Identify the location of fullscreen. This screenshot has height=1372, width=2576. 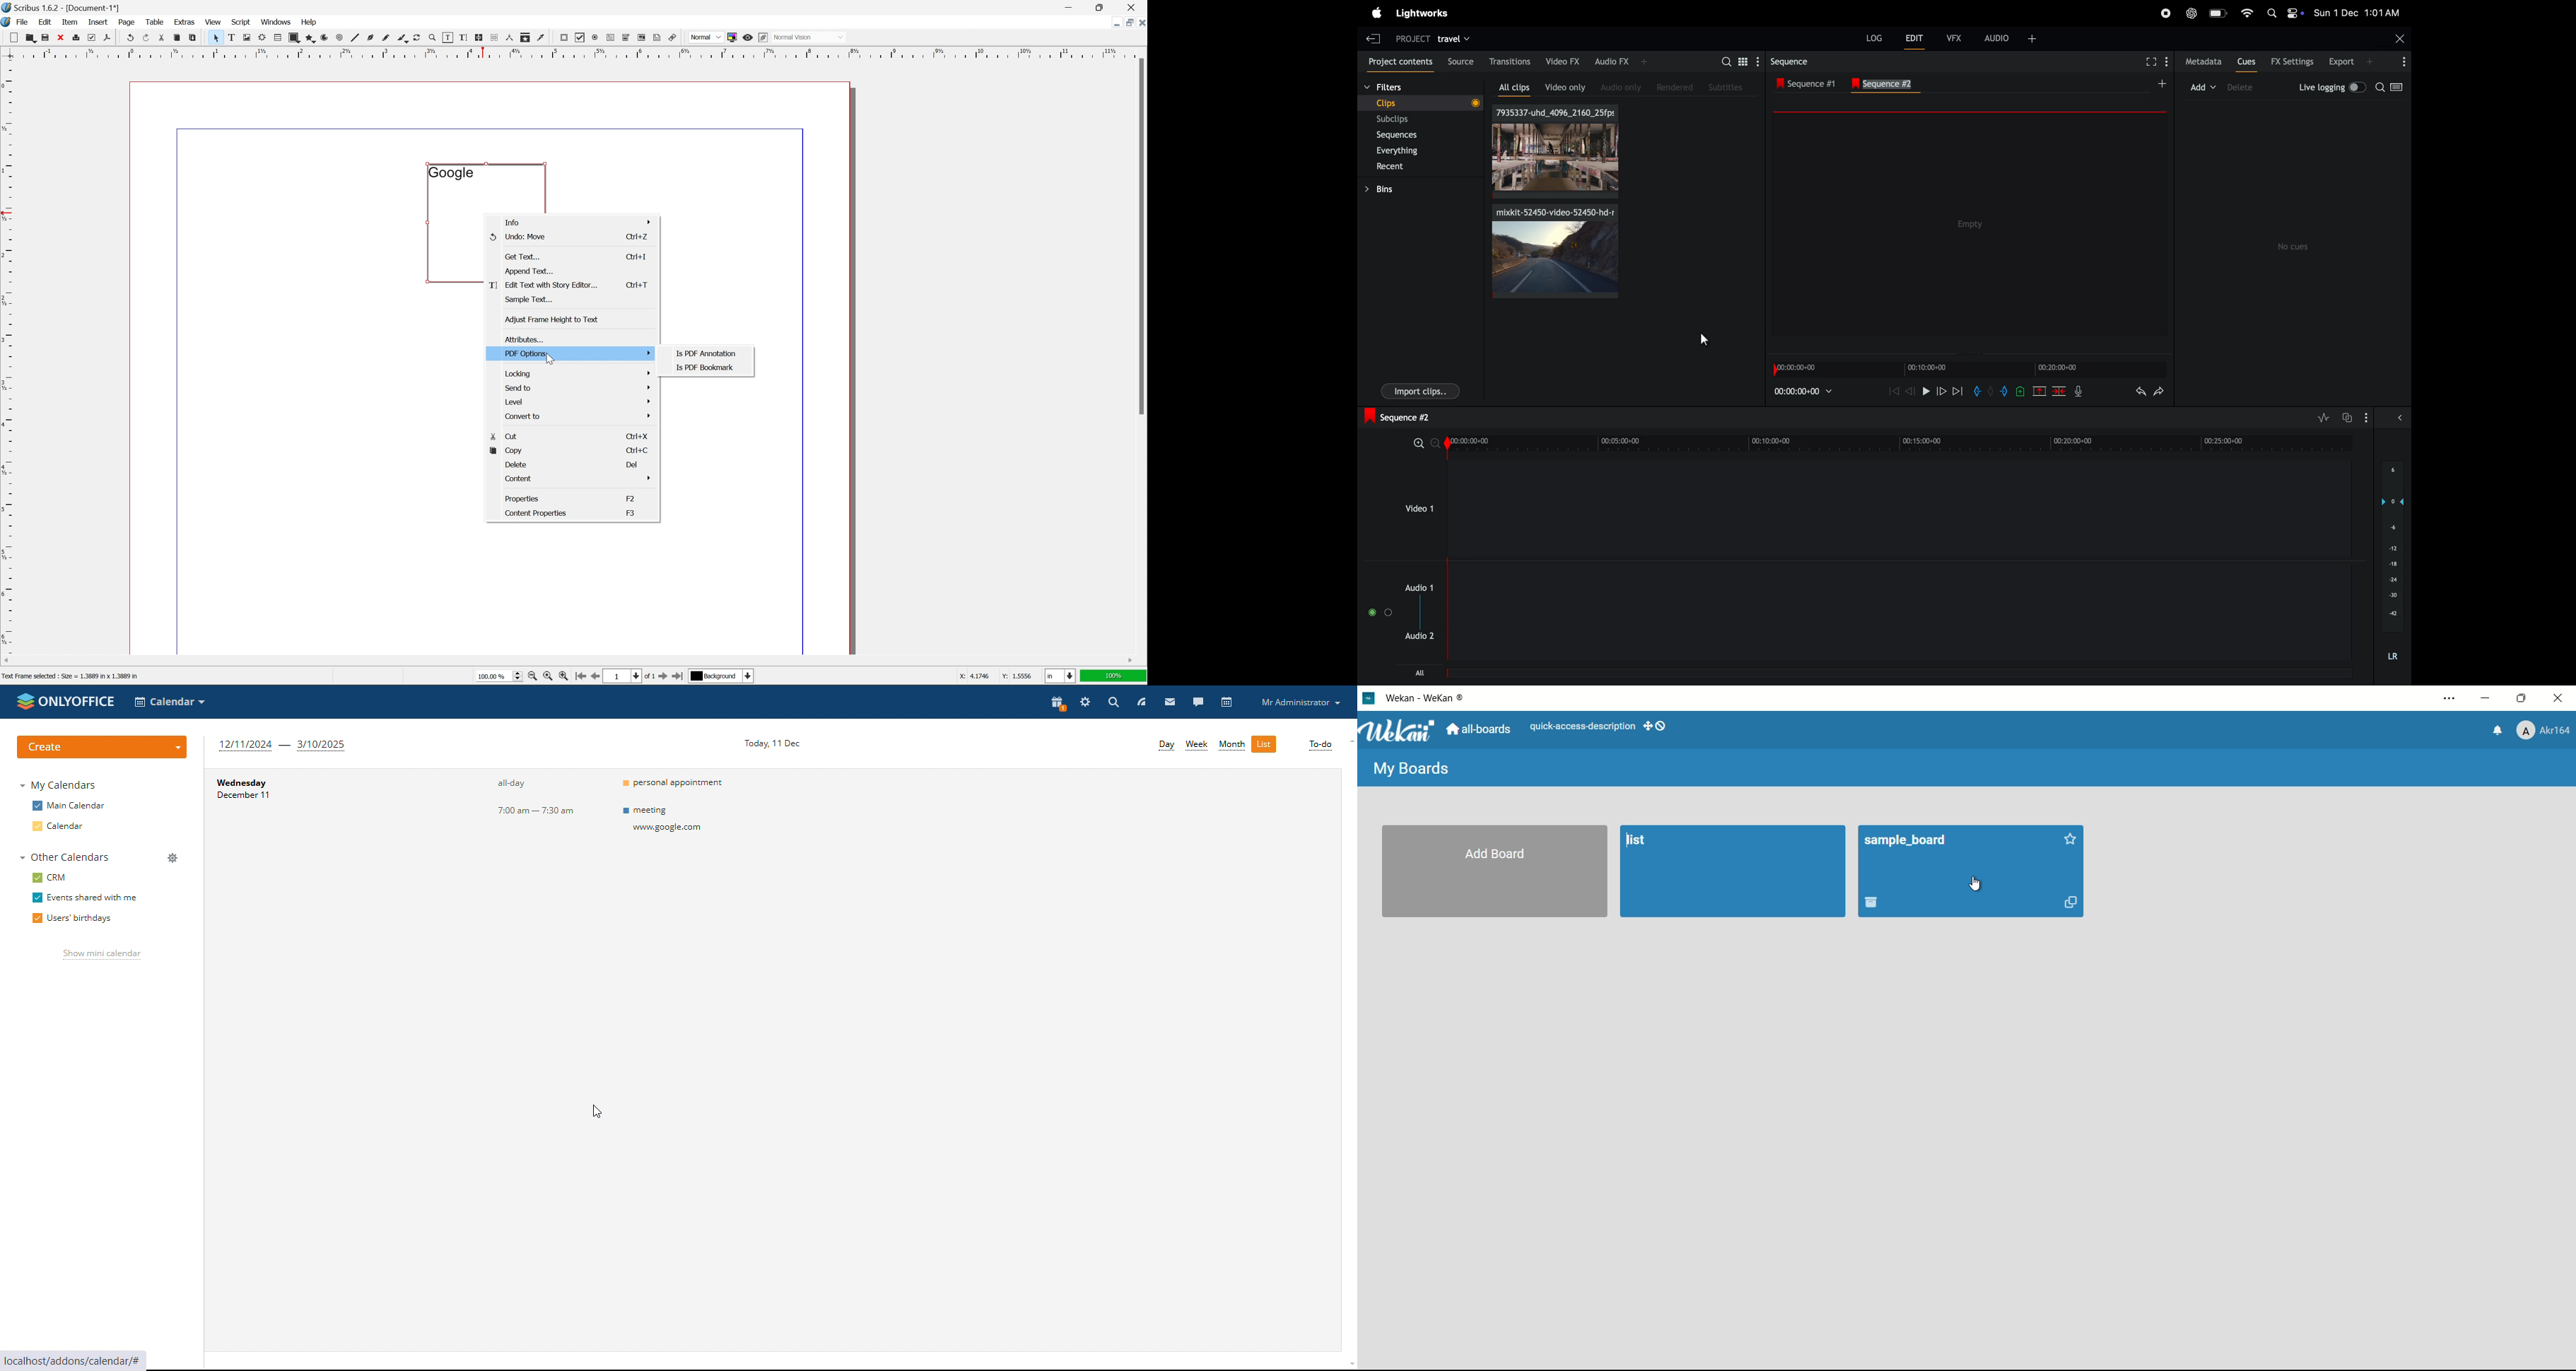
(2153, 61).